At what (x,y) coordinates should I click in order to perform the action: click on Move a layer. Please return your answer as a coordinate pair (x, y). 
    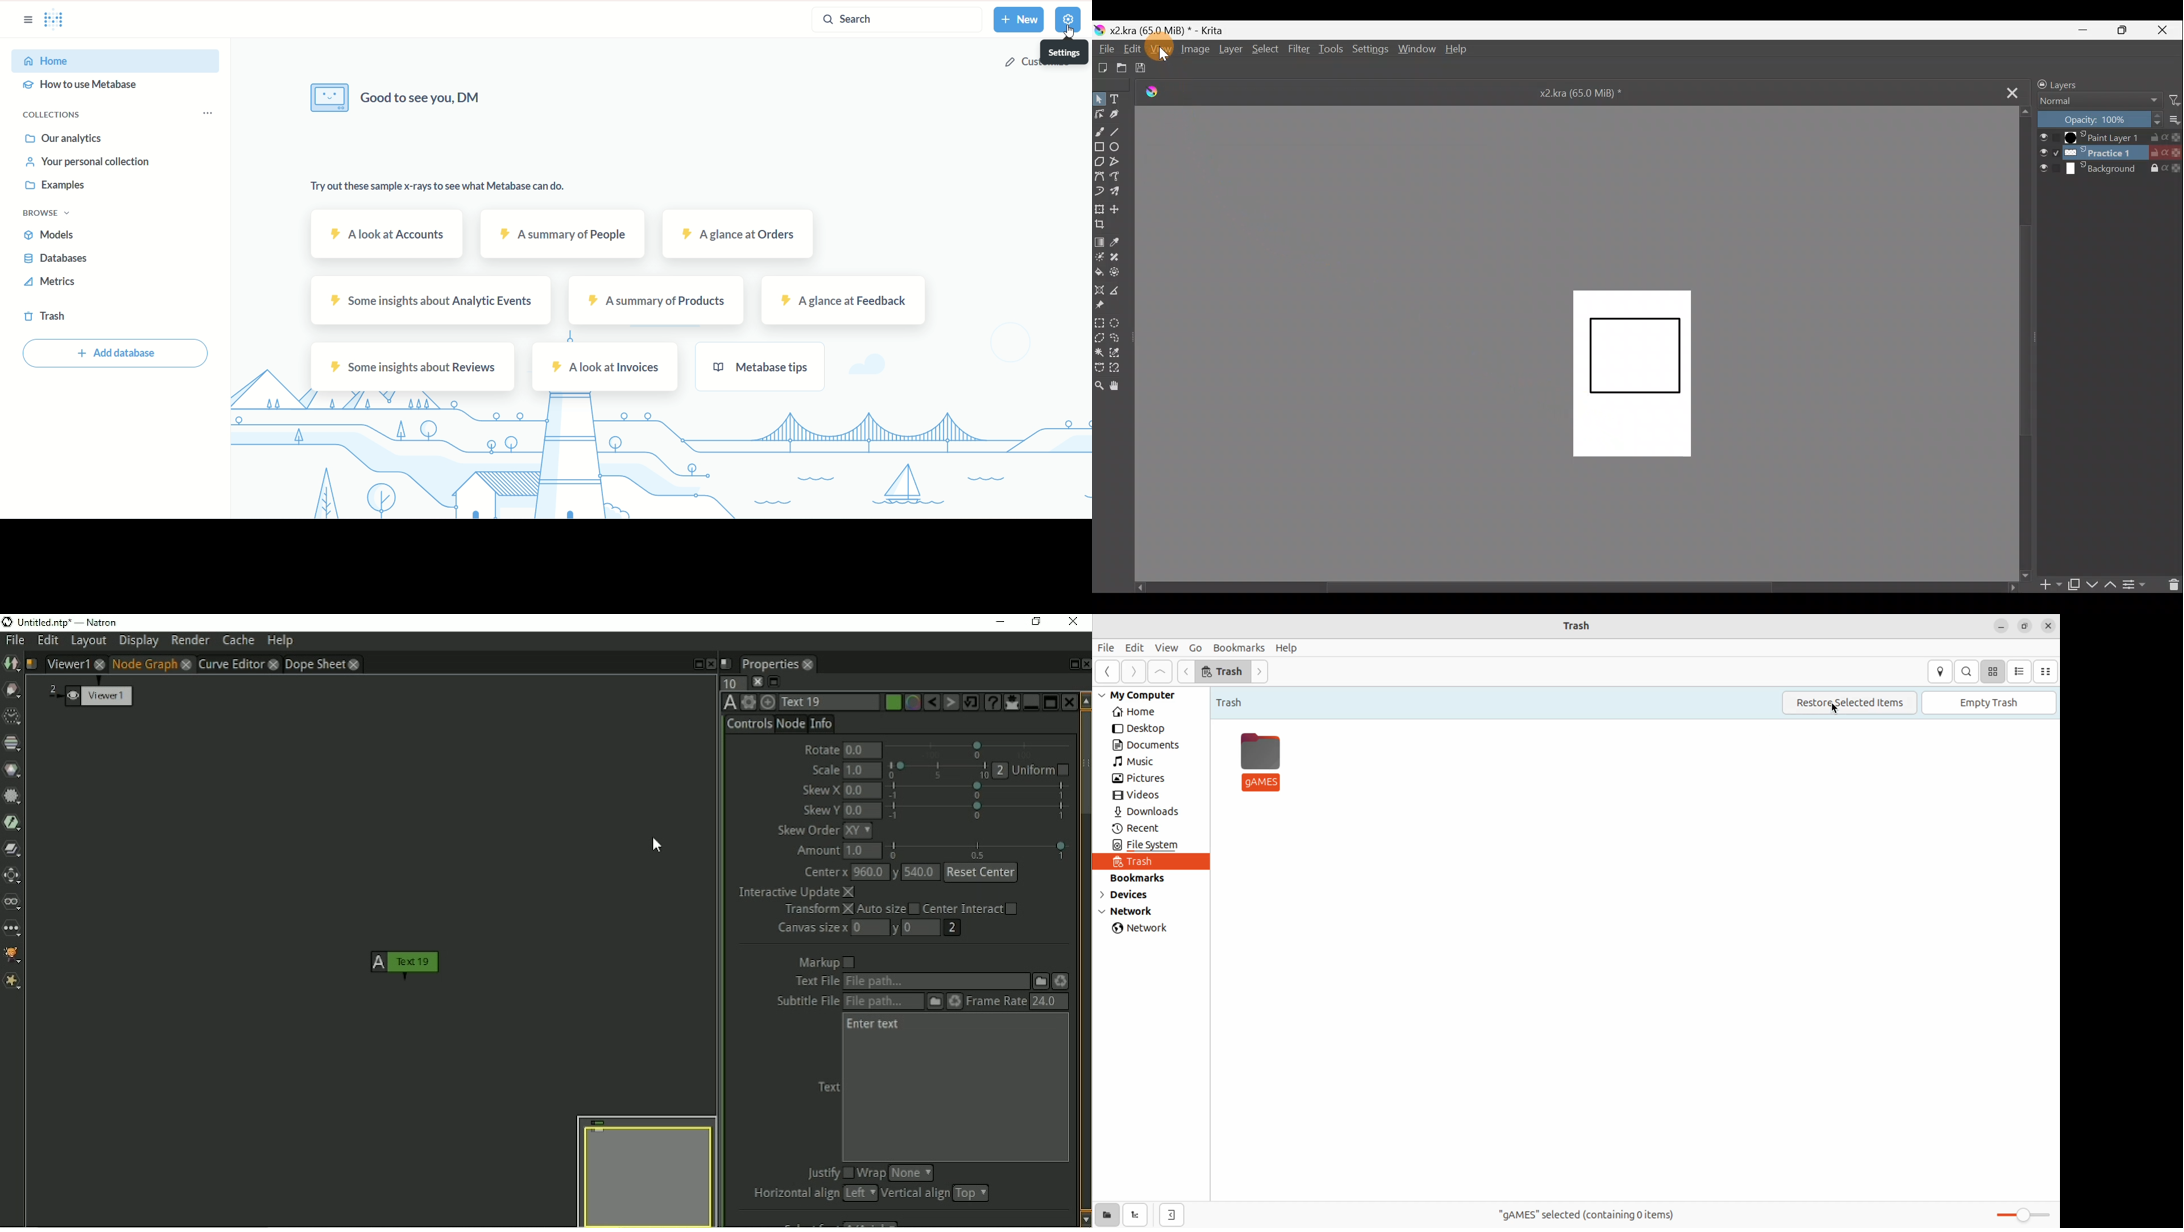
    Looking at the image, I should click on (1119, 210).